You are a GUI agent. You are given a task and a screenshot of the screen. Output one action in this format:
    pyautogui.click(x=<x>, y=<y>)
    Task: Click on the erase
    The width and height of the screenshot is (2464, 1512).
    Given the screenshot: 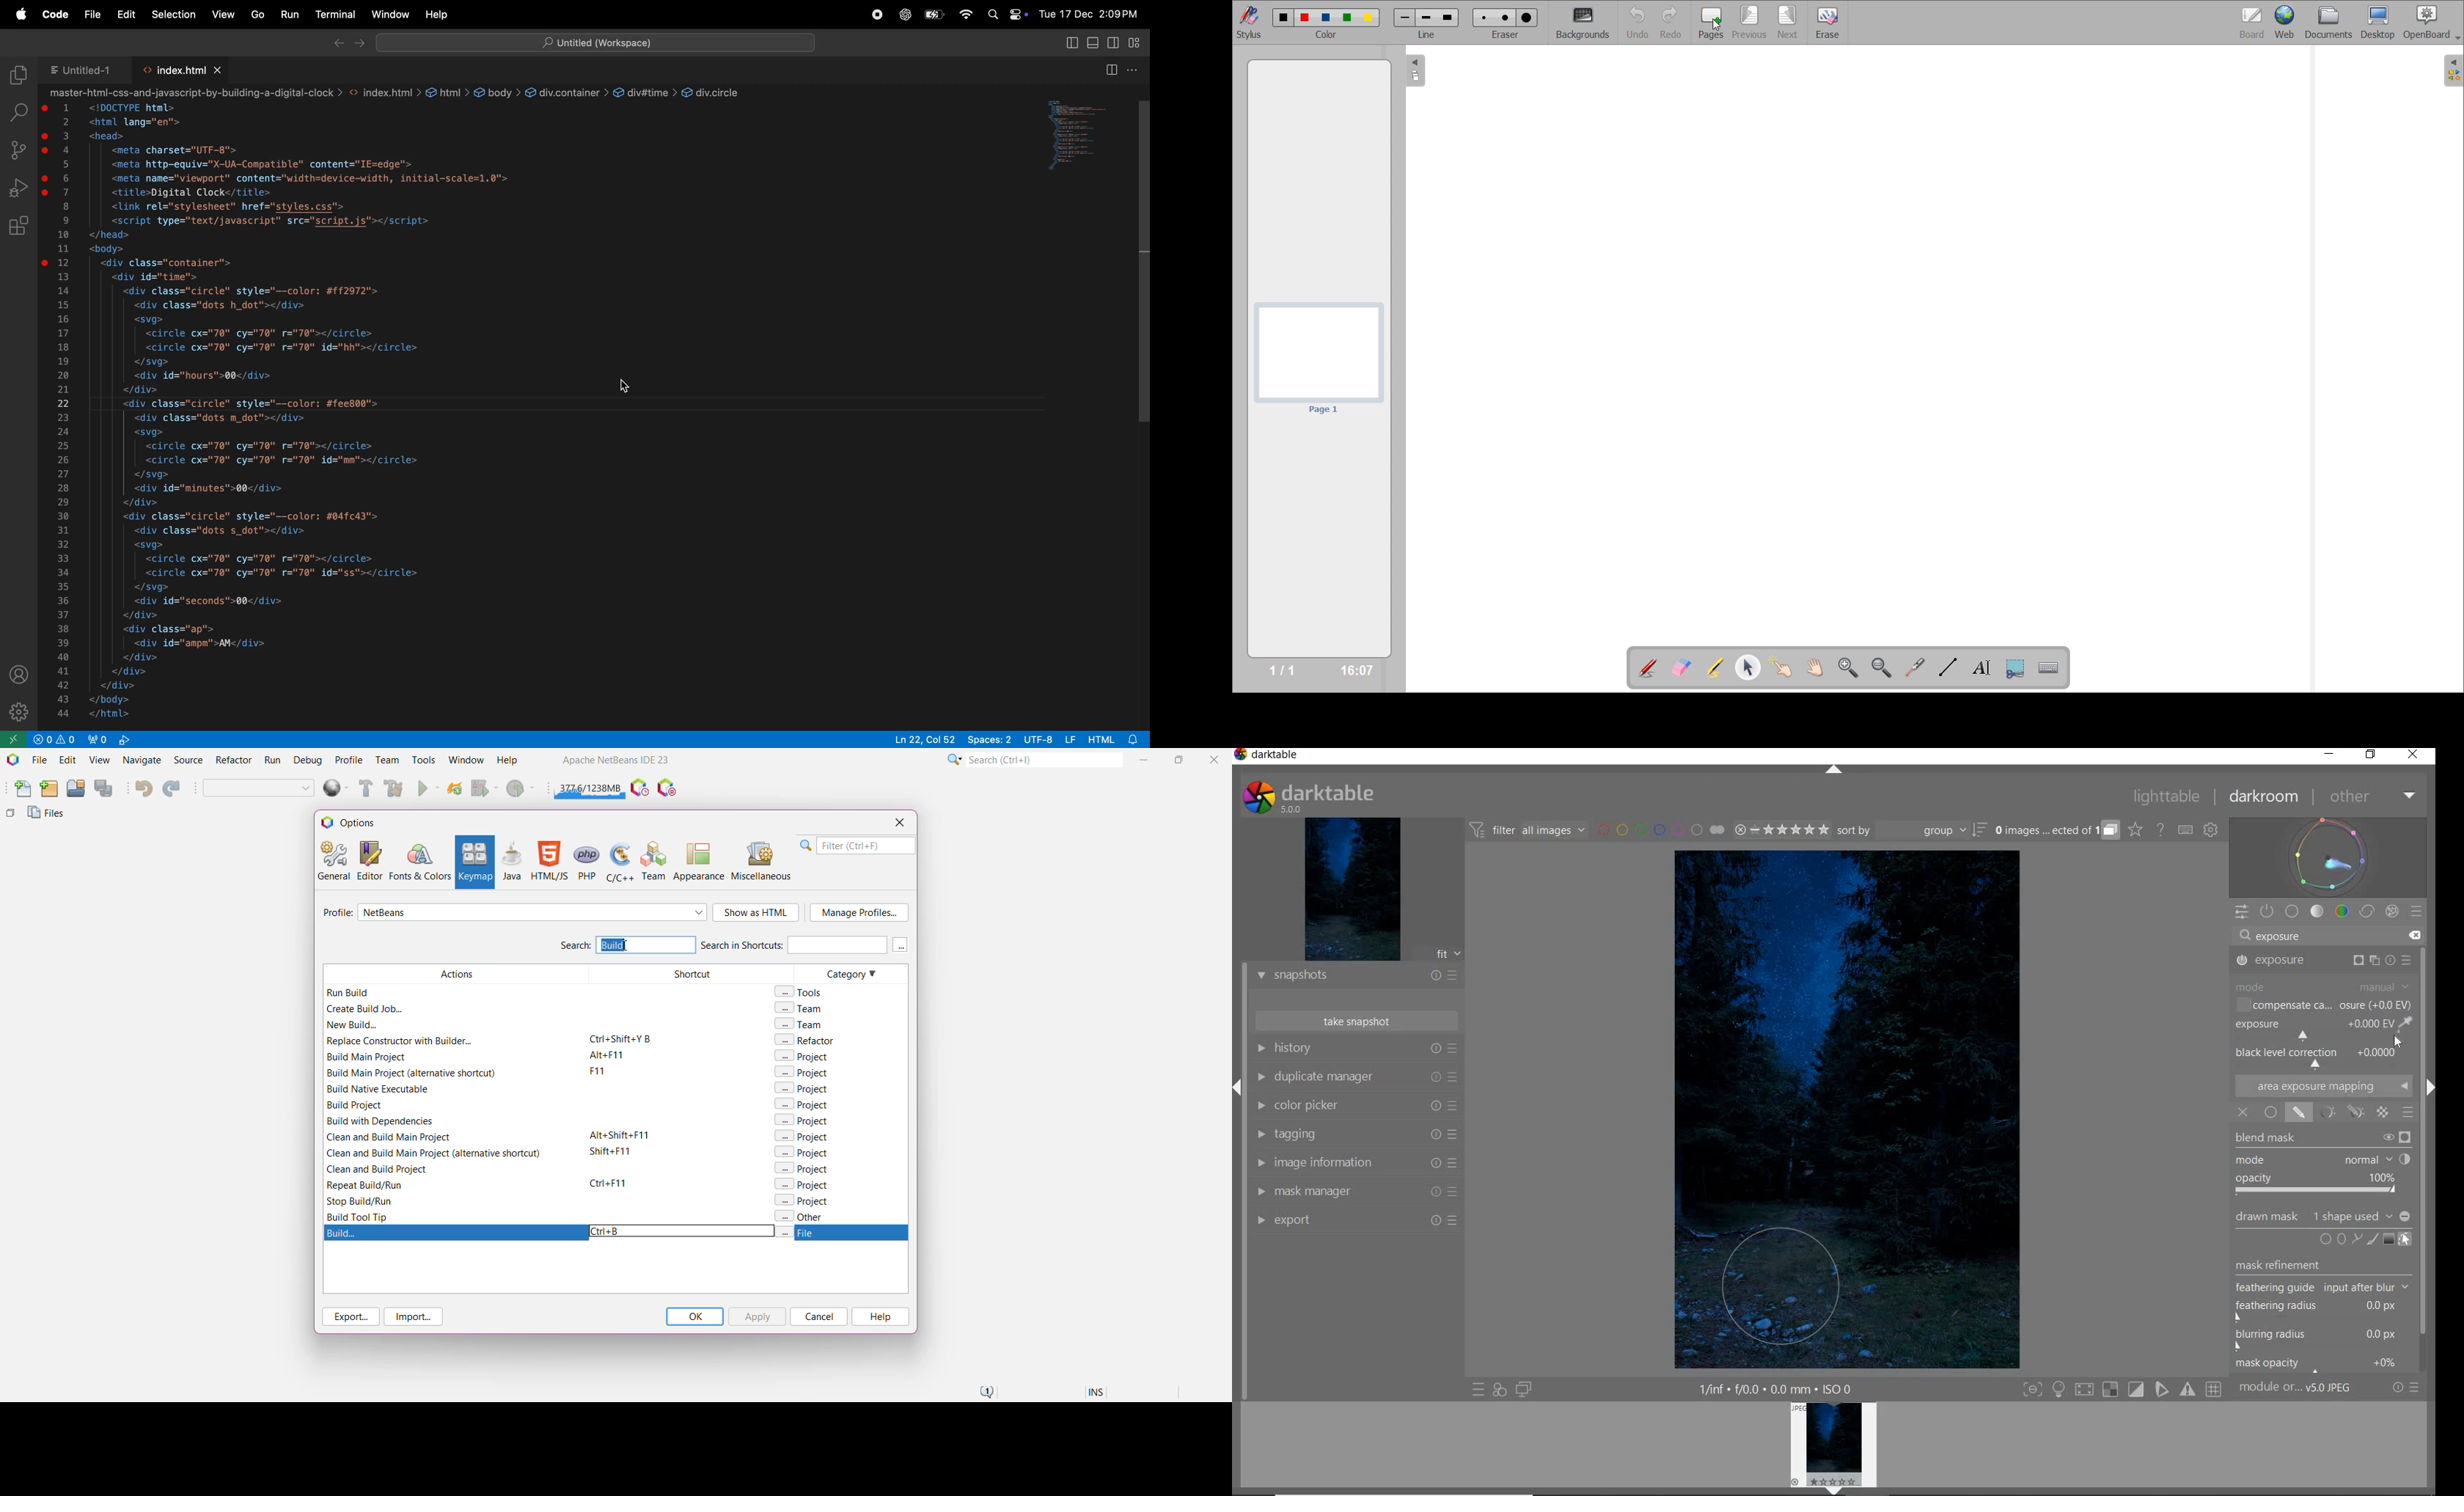 What is the action you would take?
    pyautogui.click(x=1830, y=22)
    